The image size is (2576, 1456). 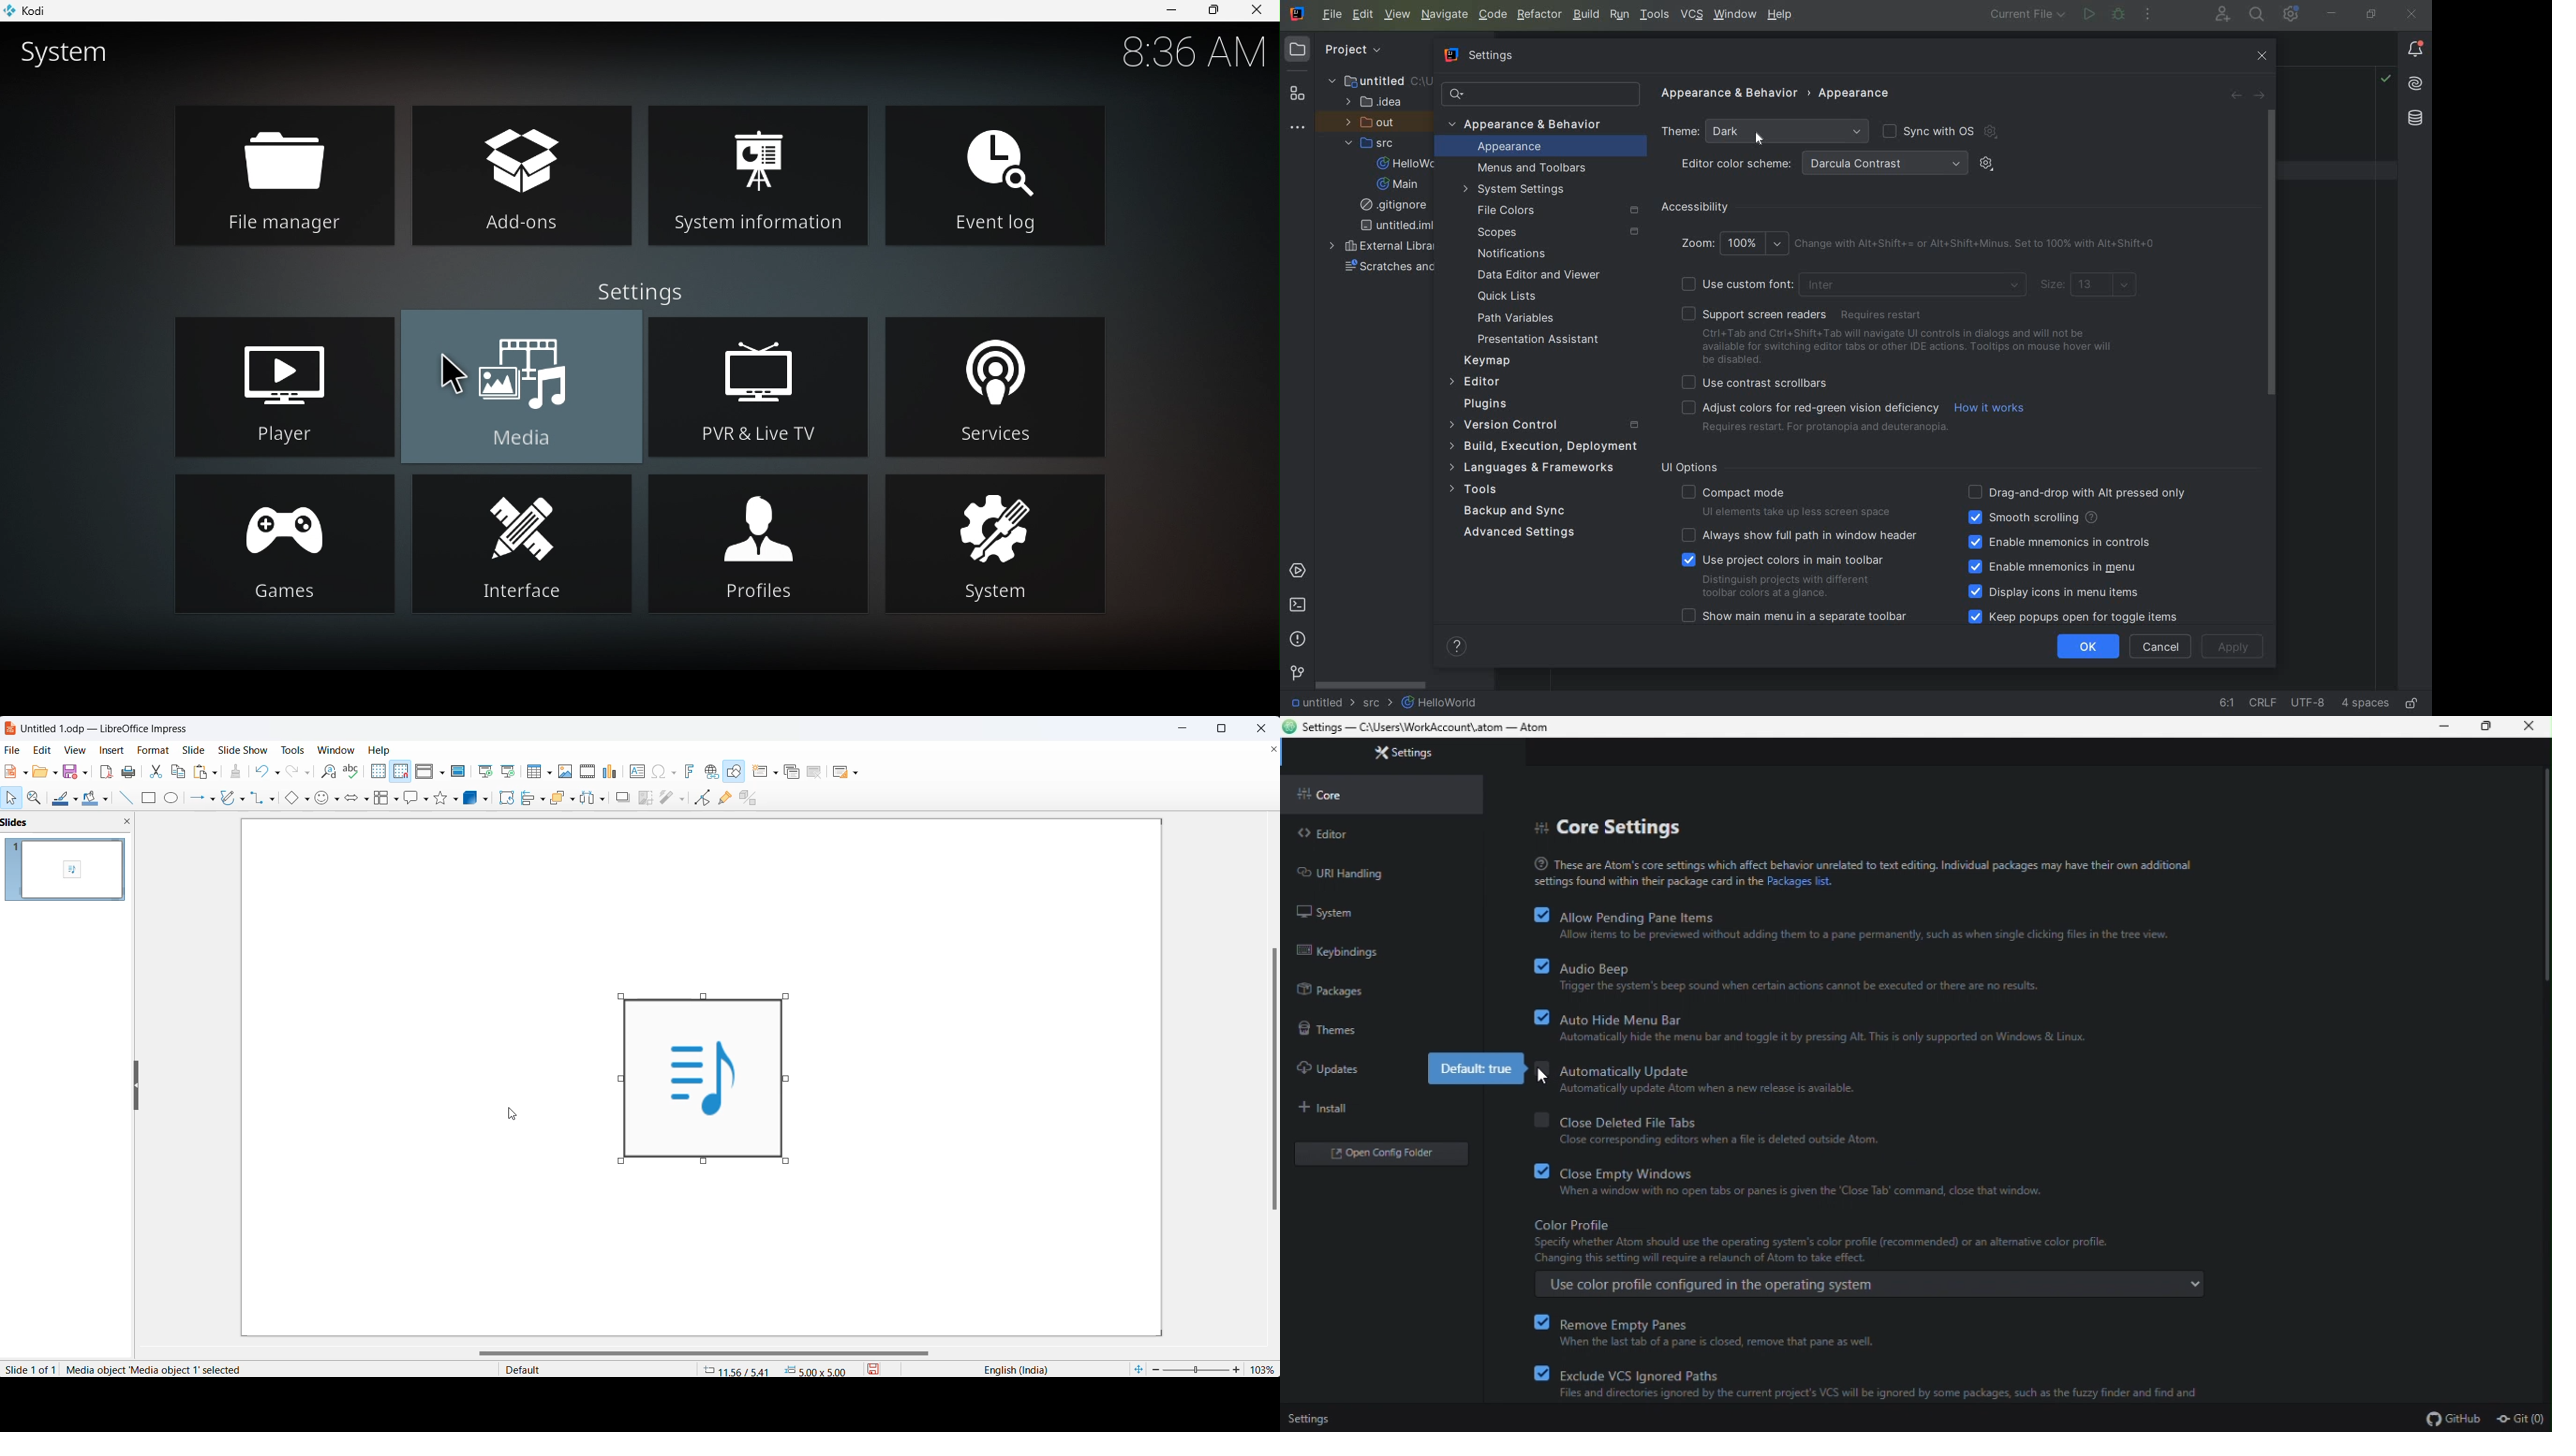 What do you see at coordinates (352, 770) in the screenshot?
I see `spellings` at bounding box center [352, 770].